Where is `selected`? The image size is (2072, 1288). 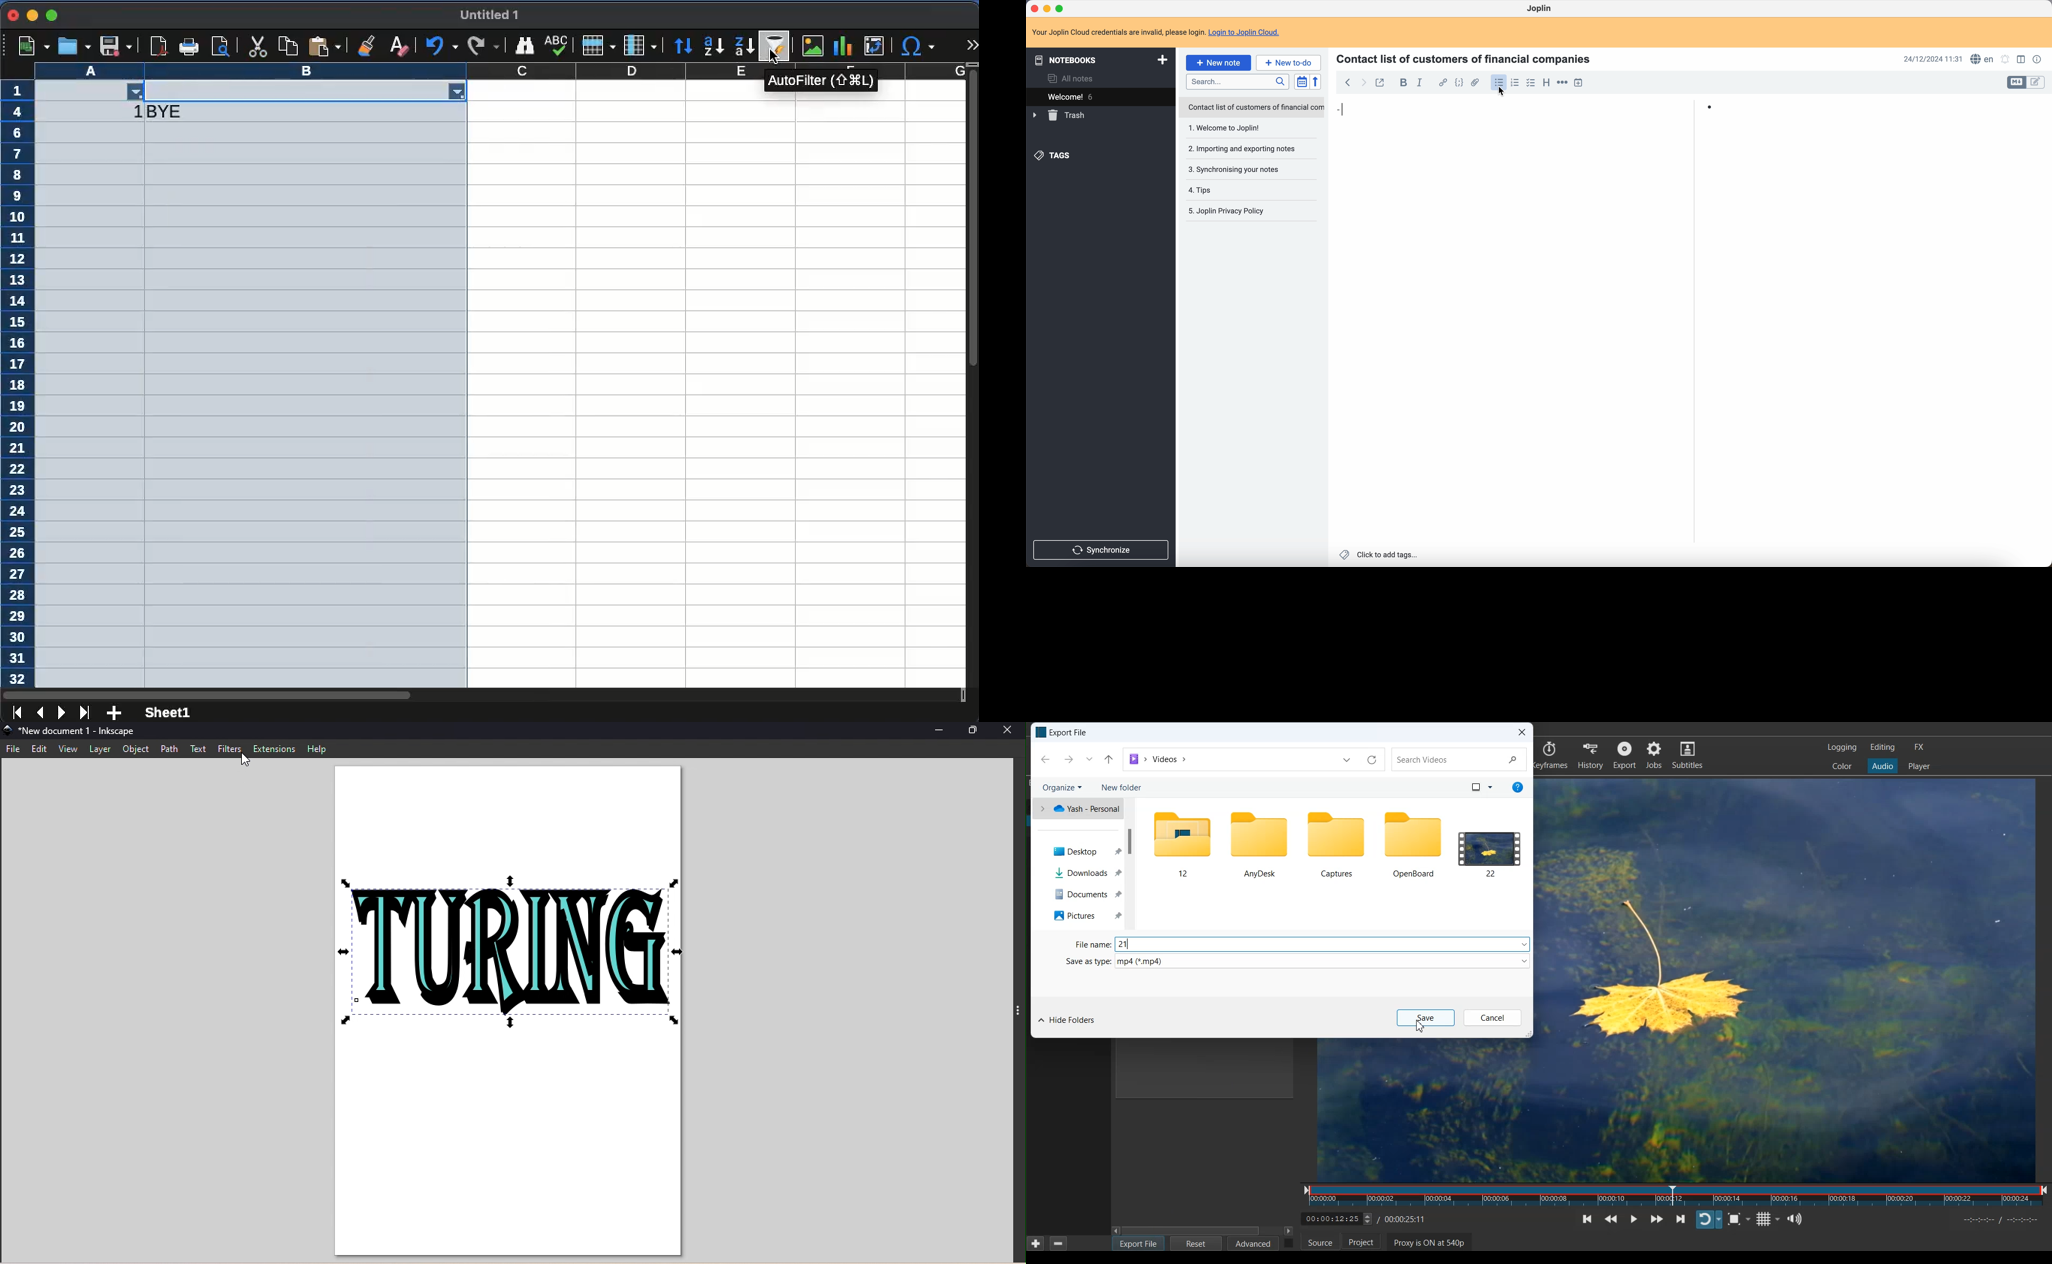
selected is located at coordinates (254, 405).